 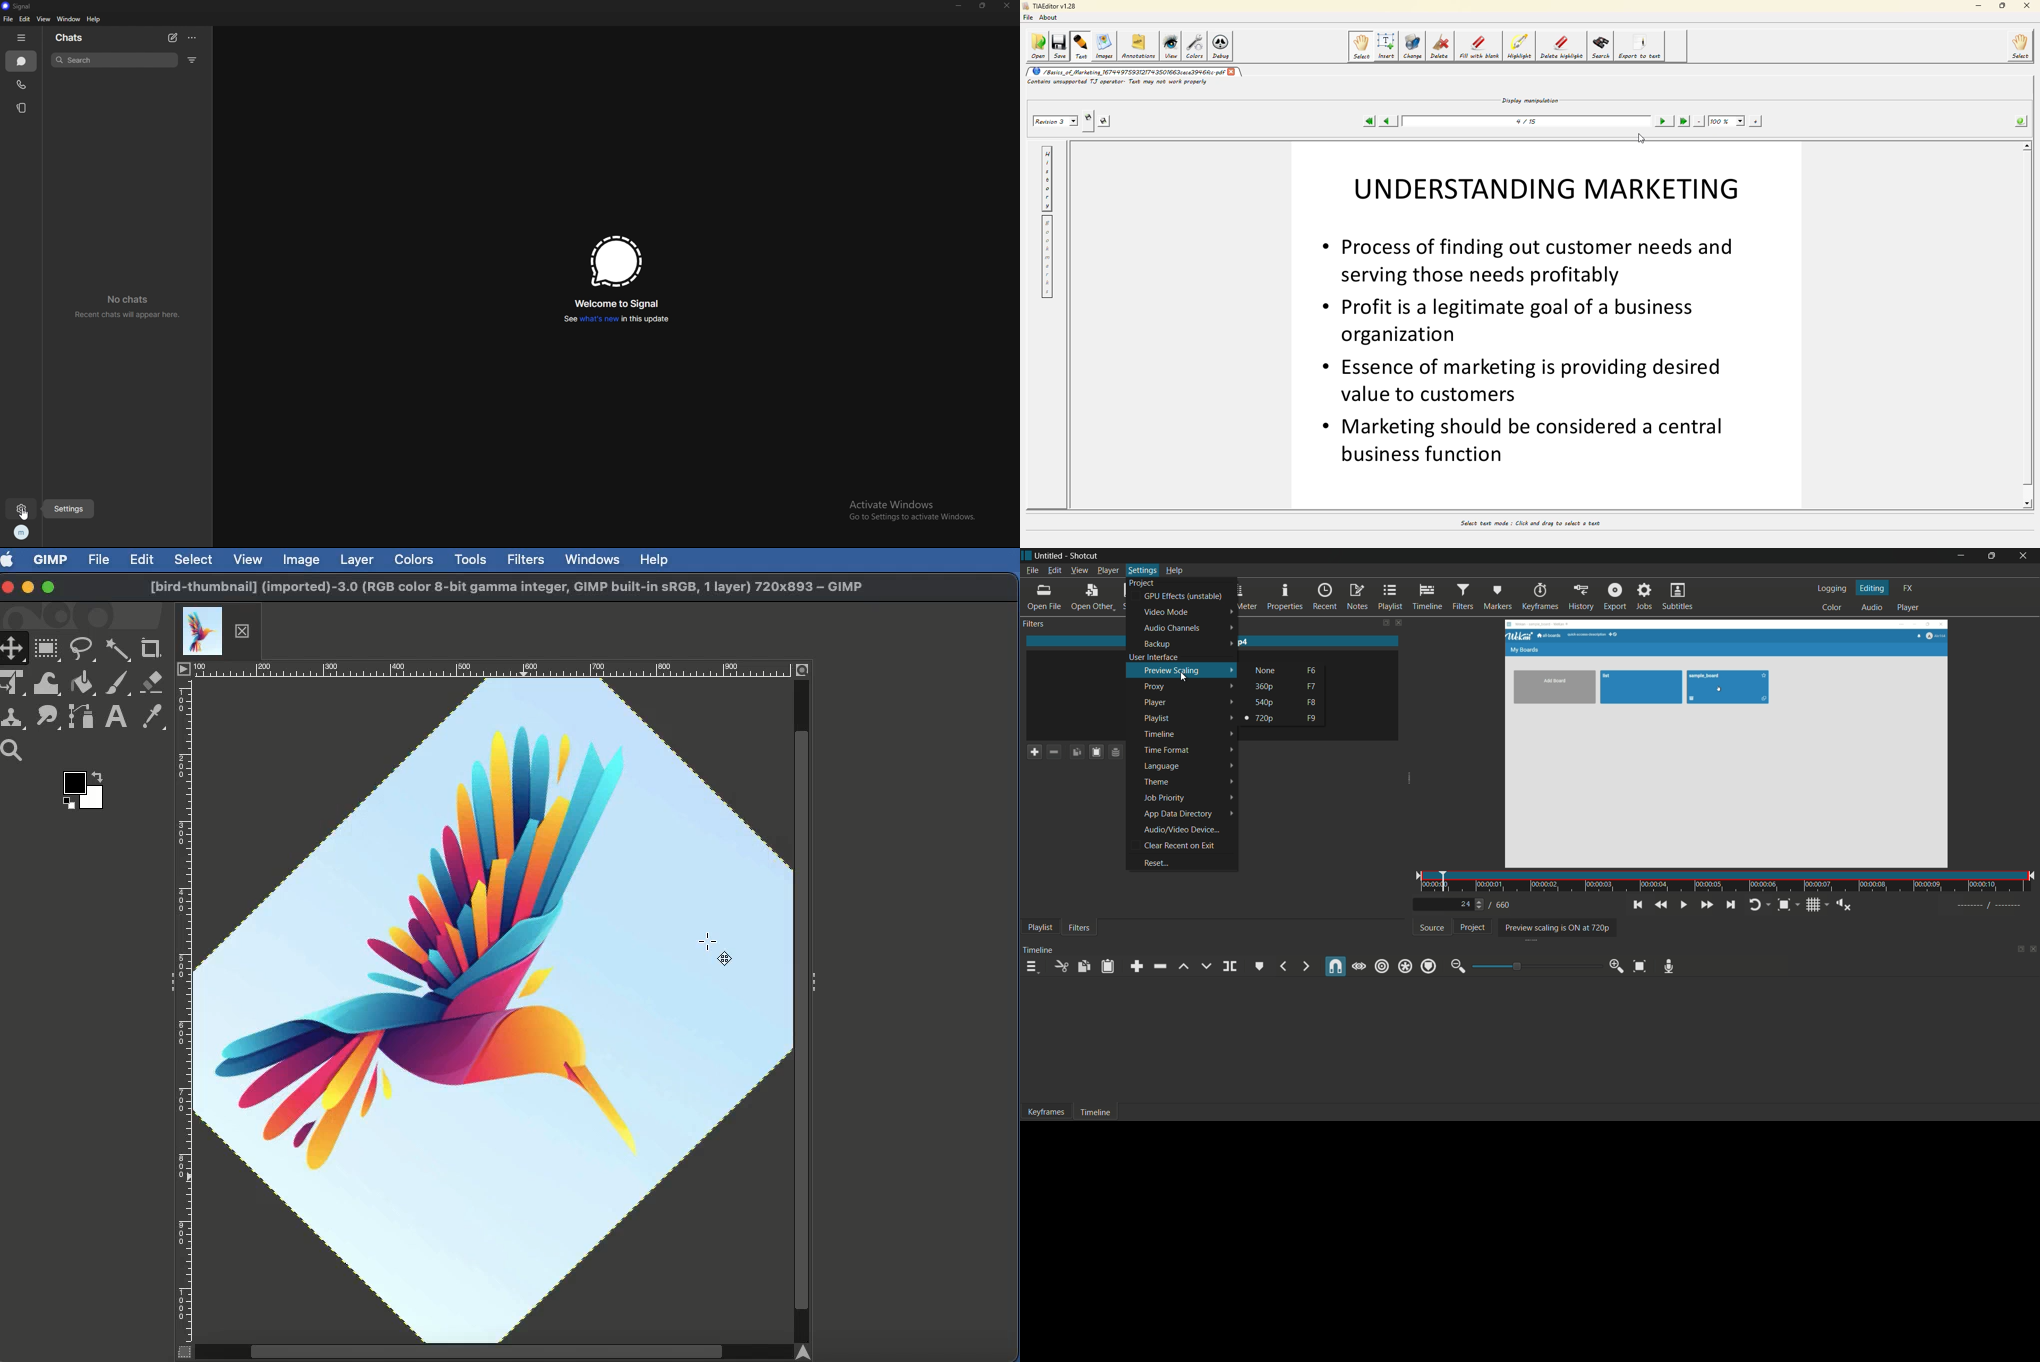 What do you see at coordinates (21, 532) in the screenshot?
I see `profile` at bounding box center [21, 532].